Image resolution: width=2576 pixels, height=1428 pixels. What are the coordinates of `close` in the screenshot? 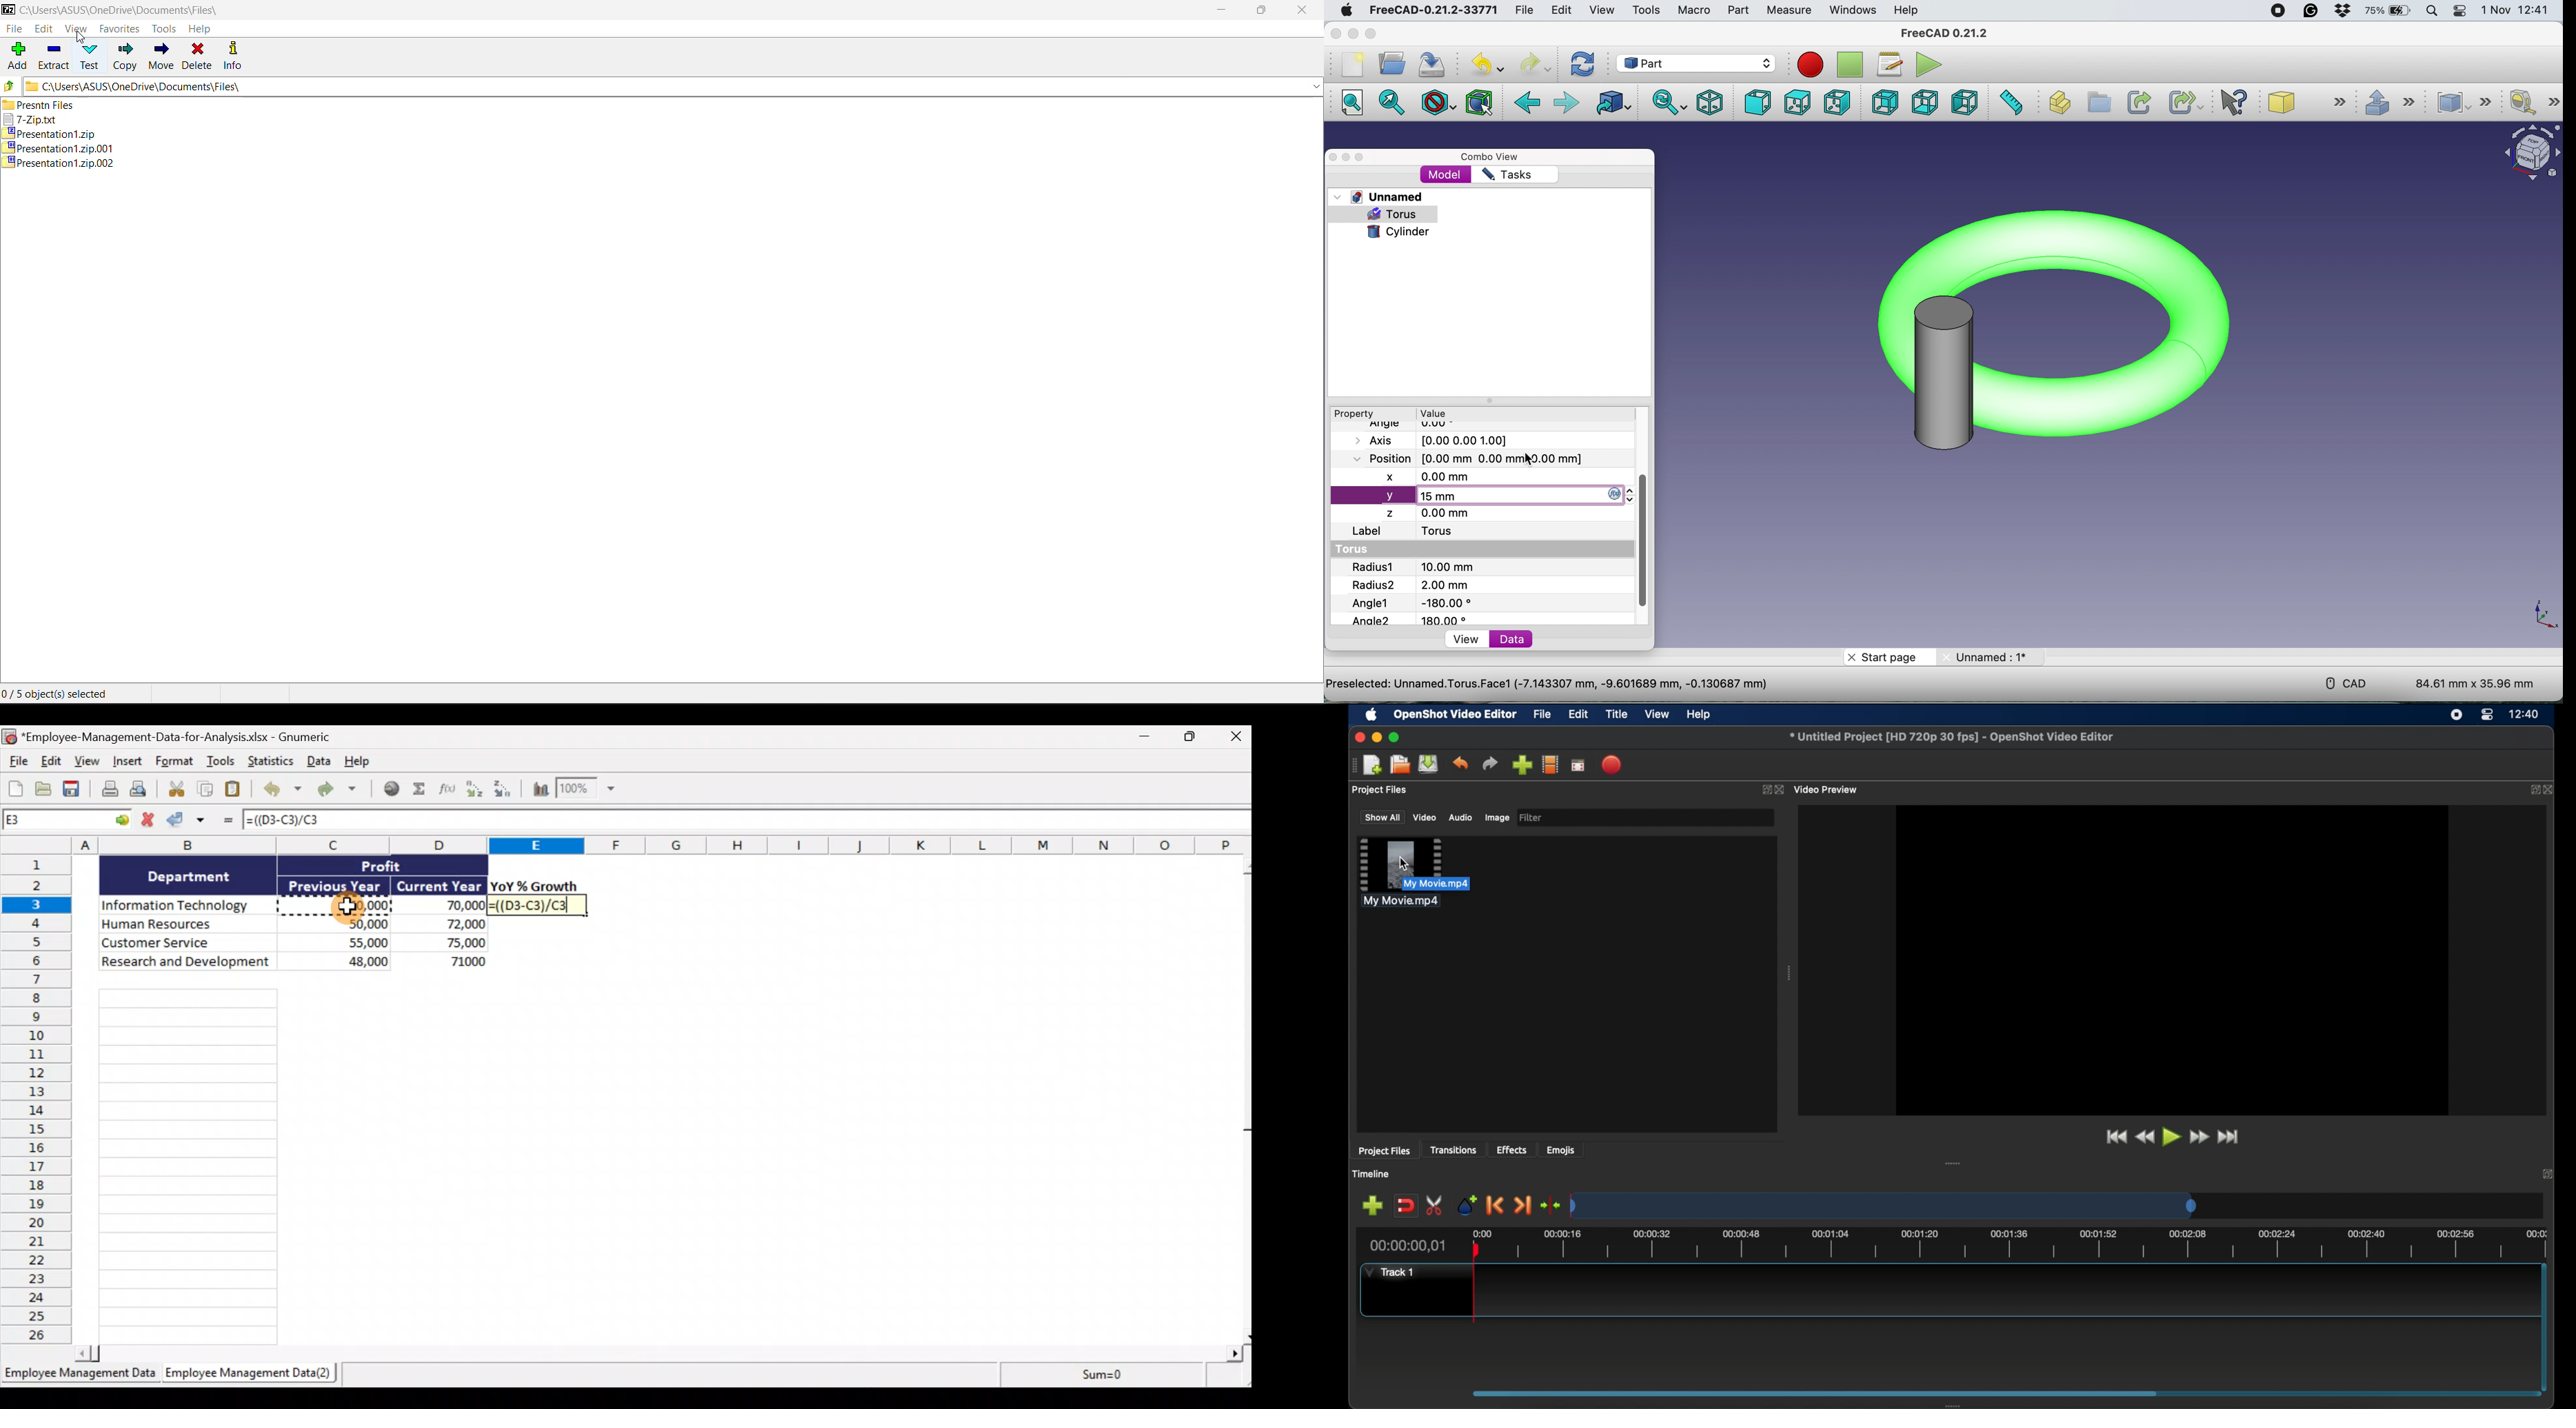 It's located at (1334, 34).